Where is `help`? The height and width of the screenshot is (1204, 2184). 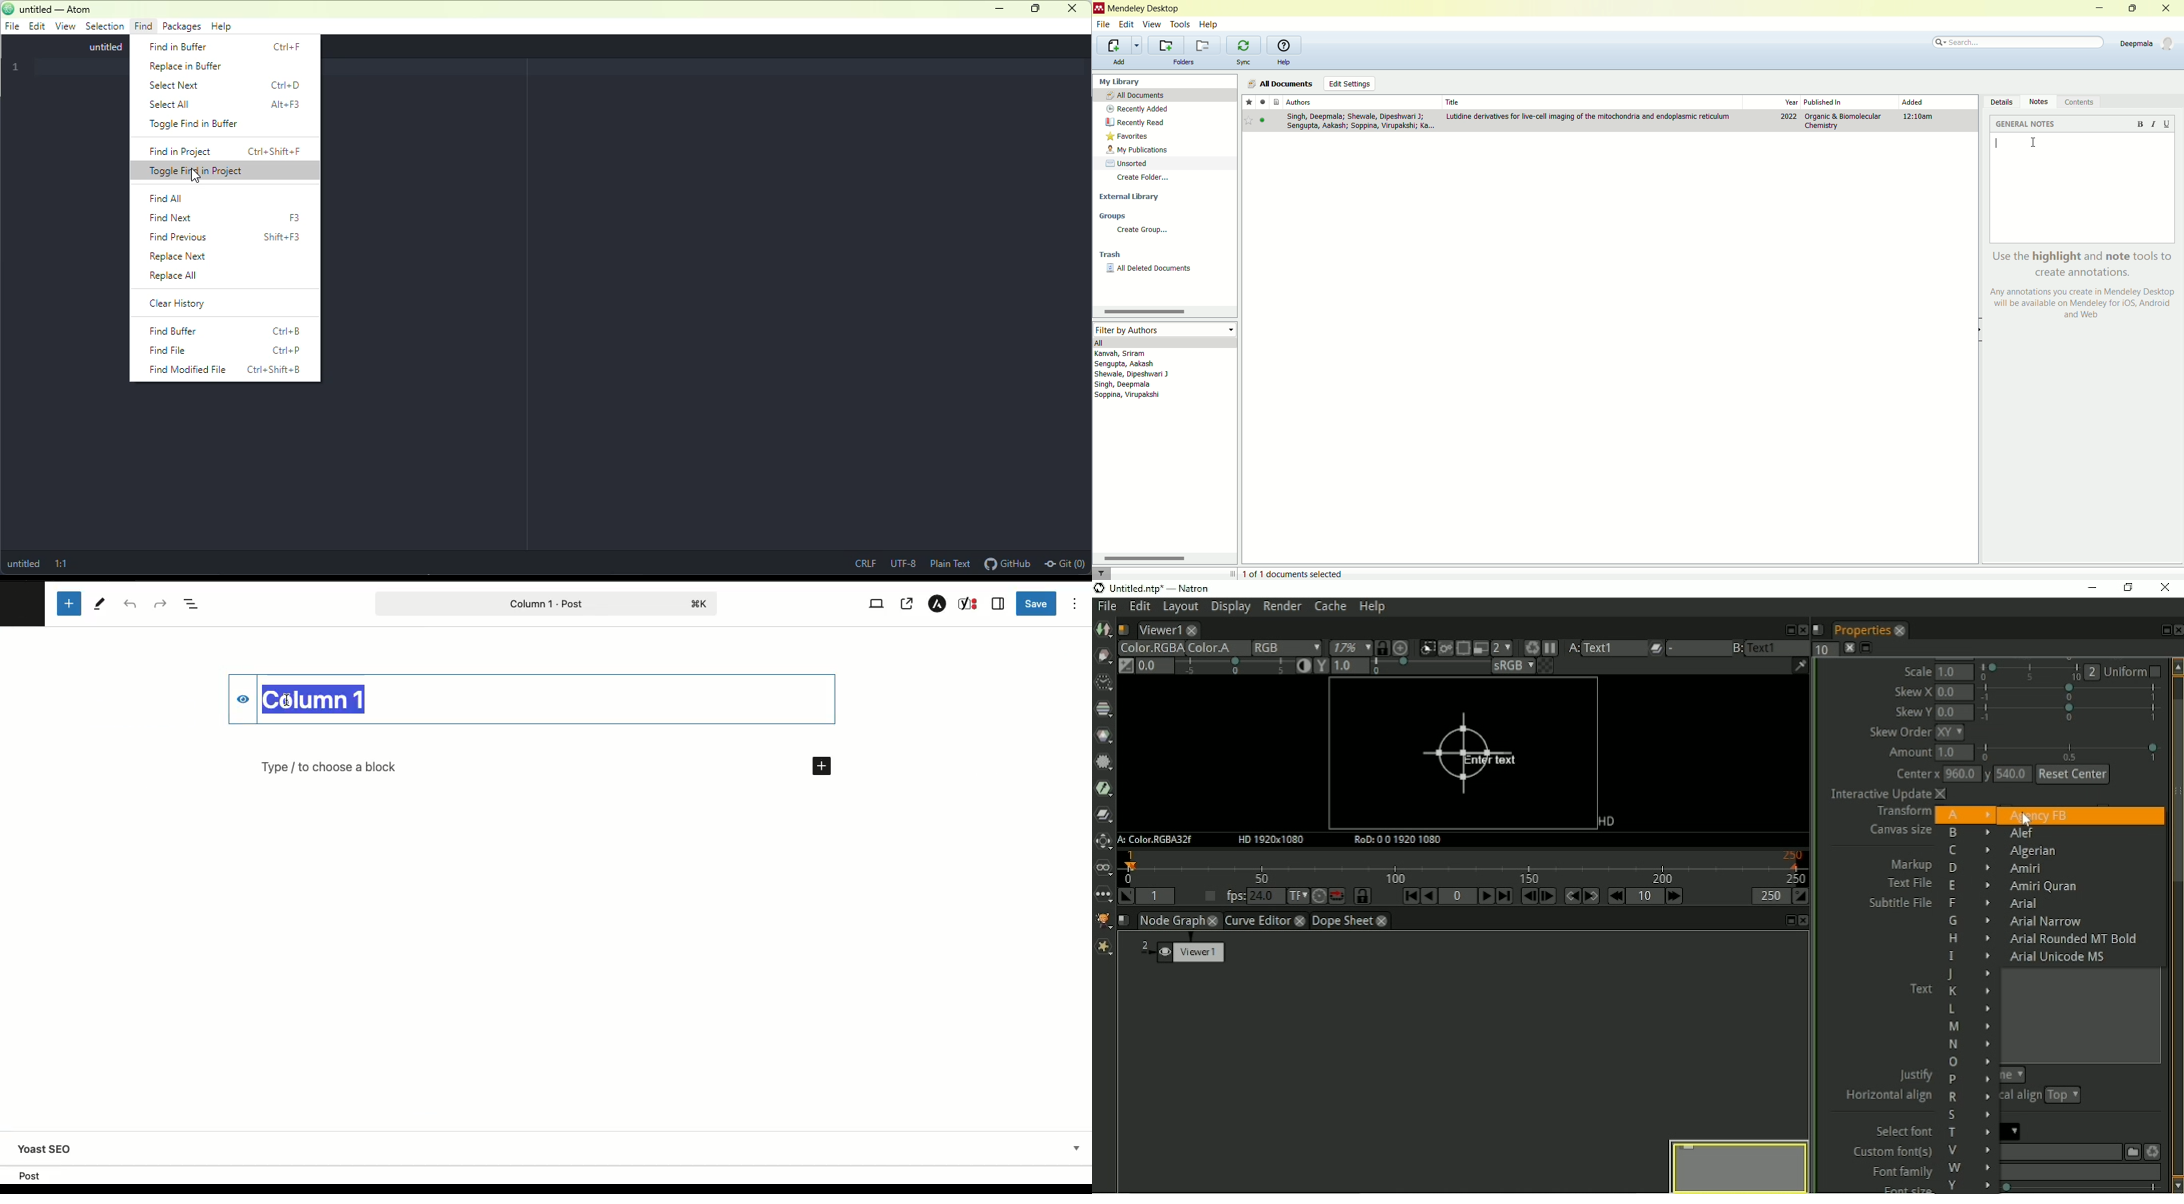
help is located at coordinates (1210, 25).